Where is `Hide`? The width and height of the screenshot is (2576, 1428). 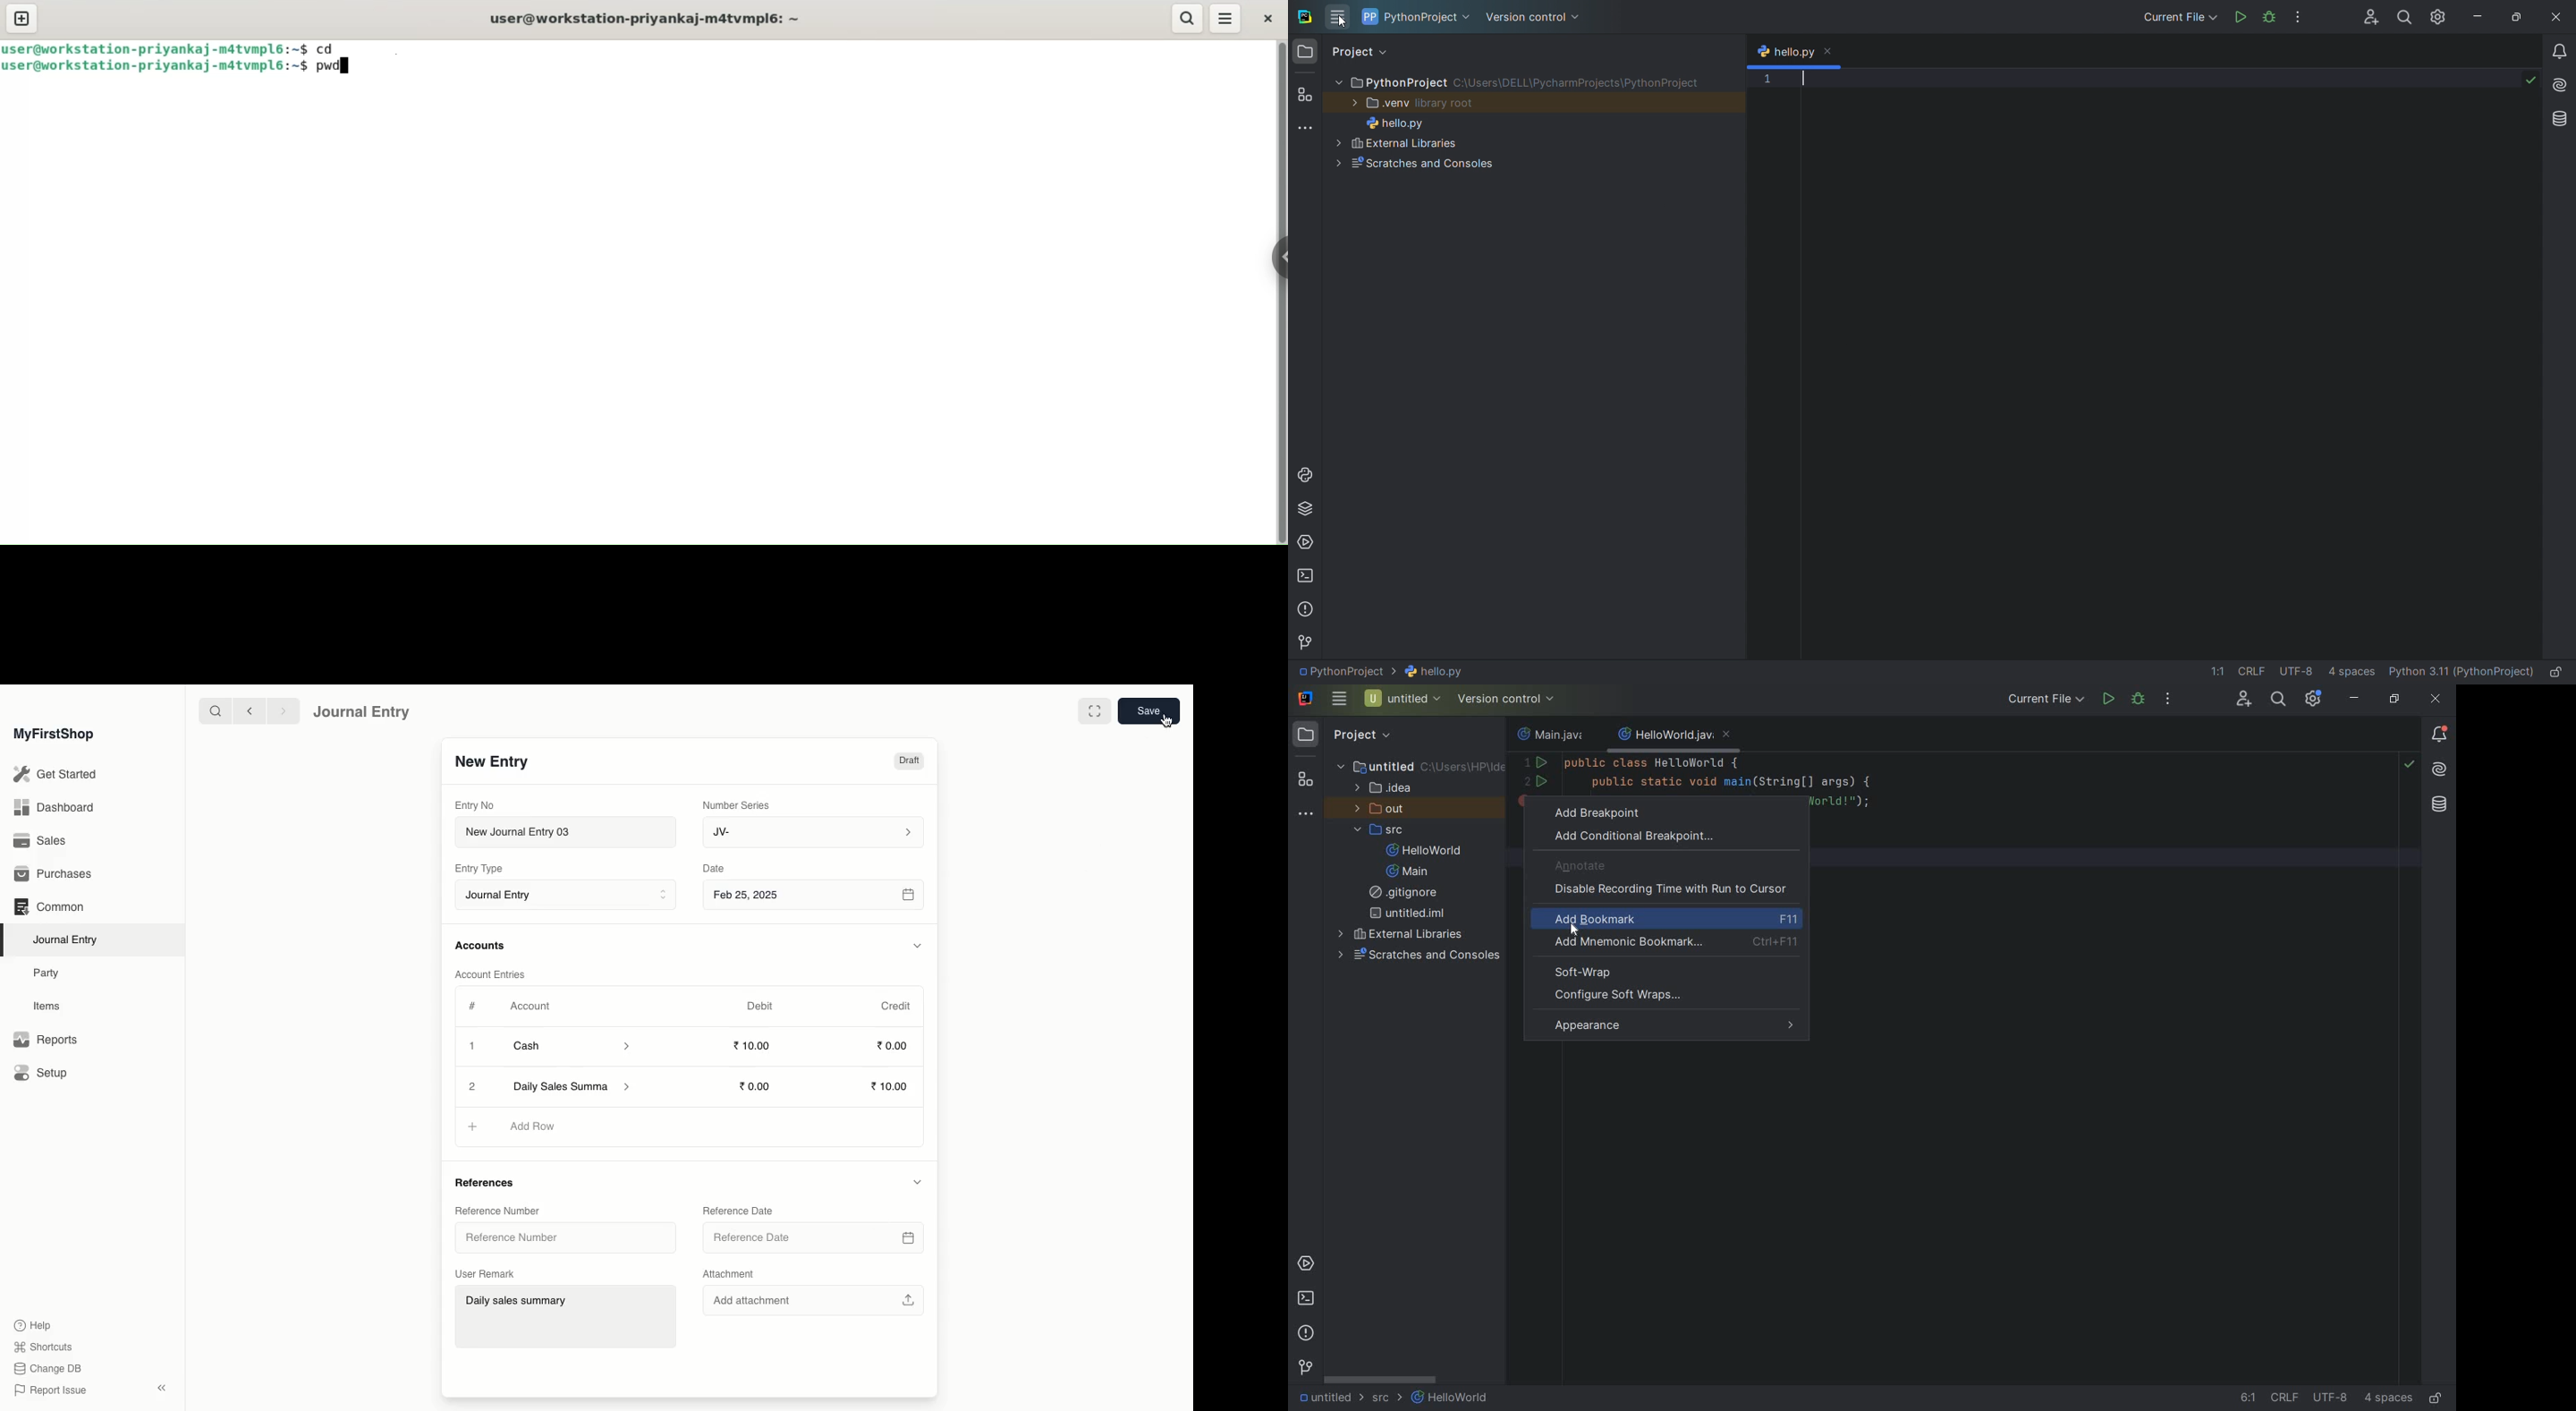
Hide is located at coordinates (919, 946).